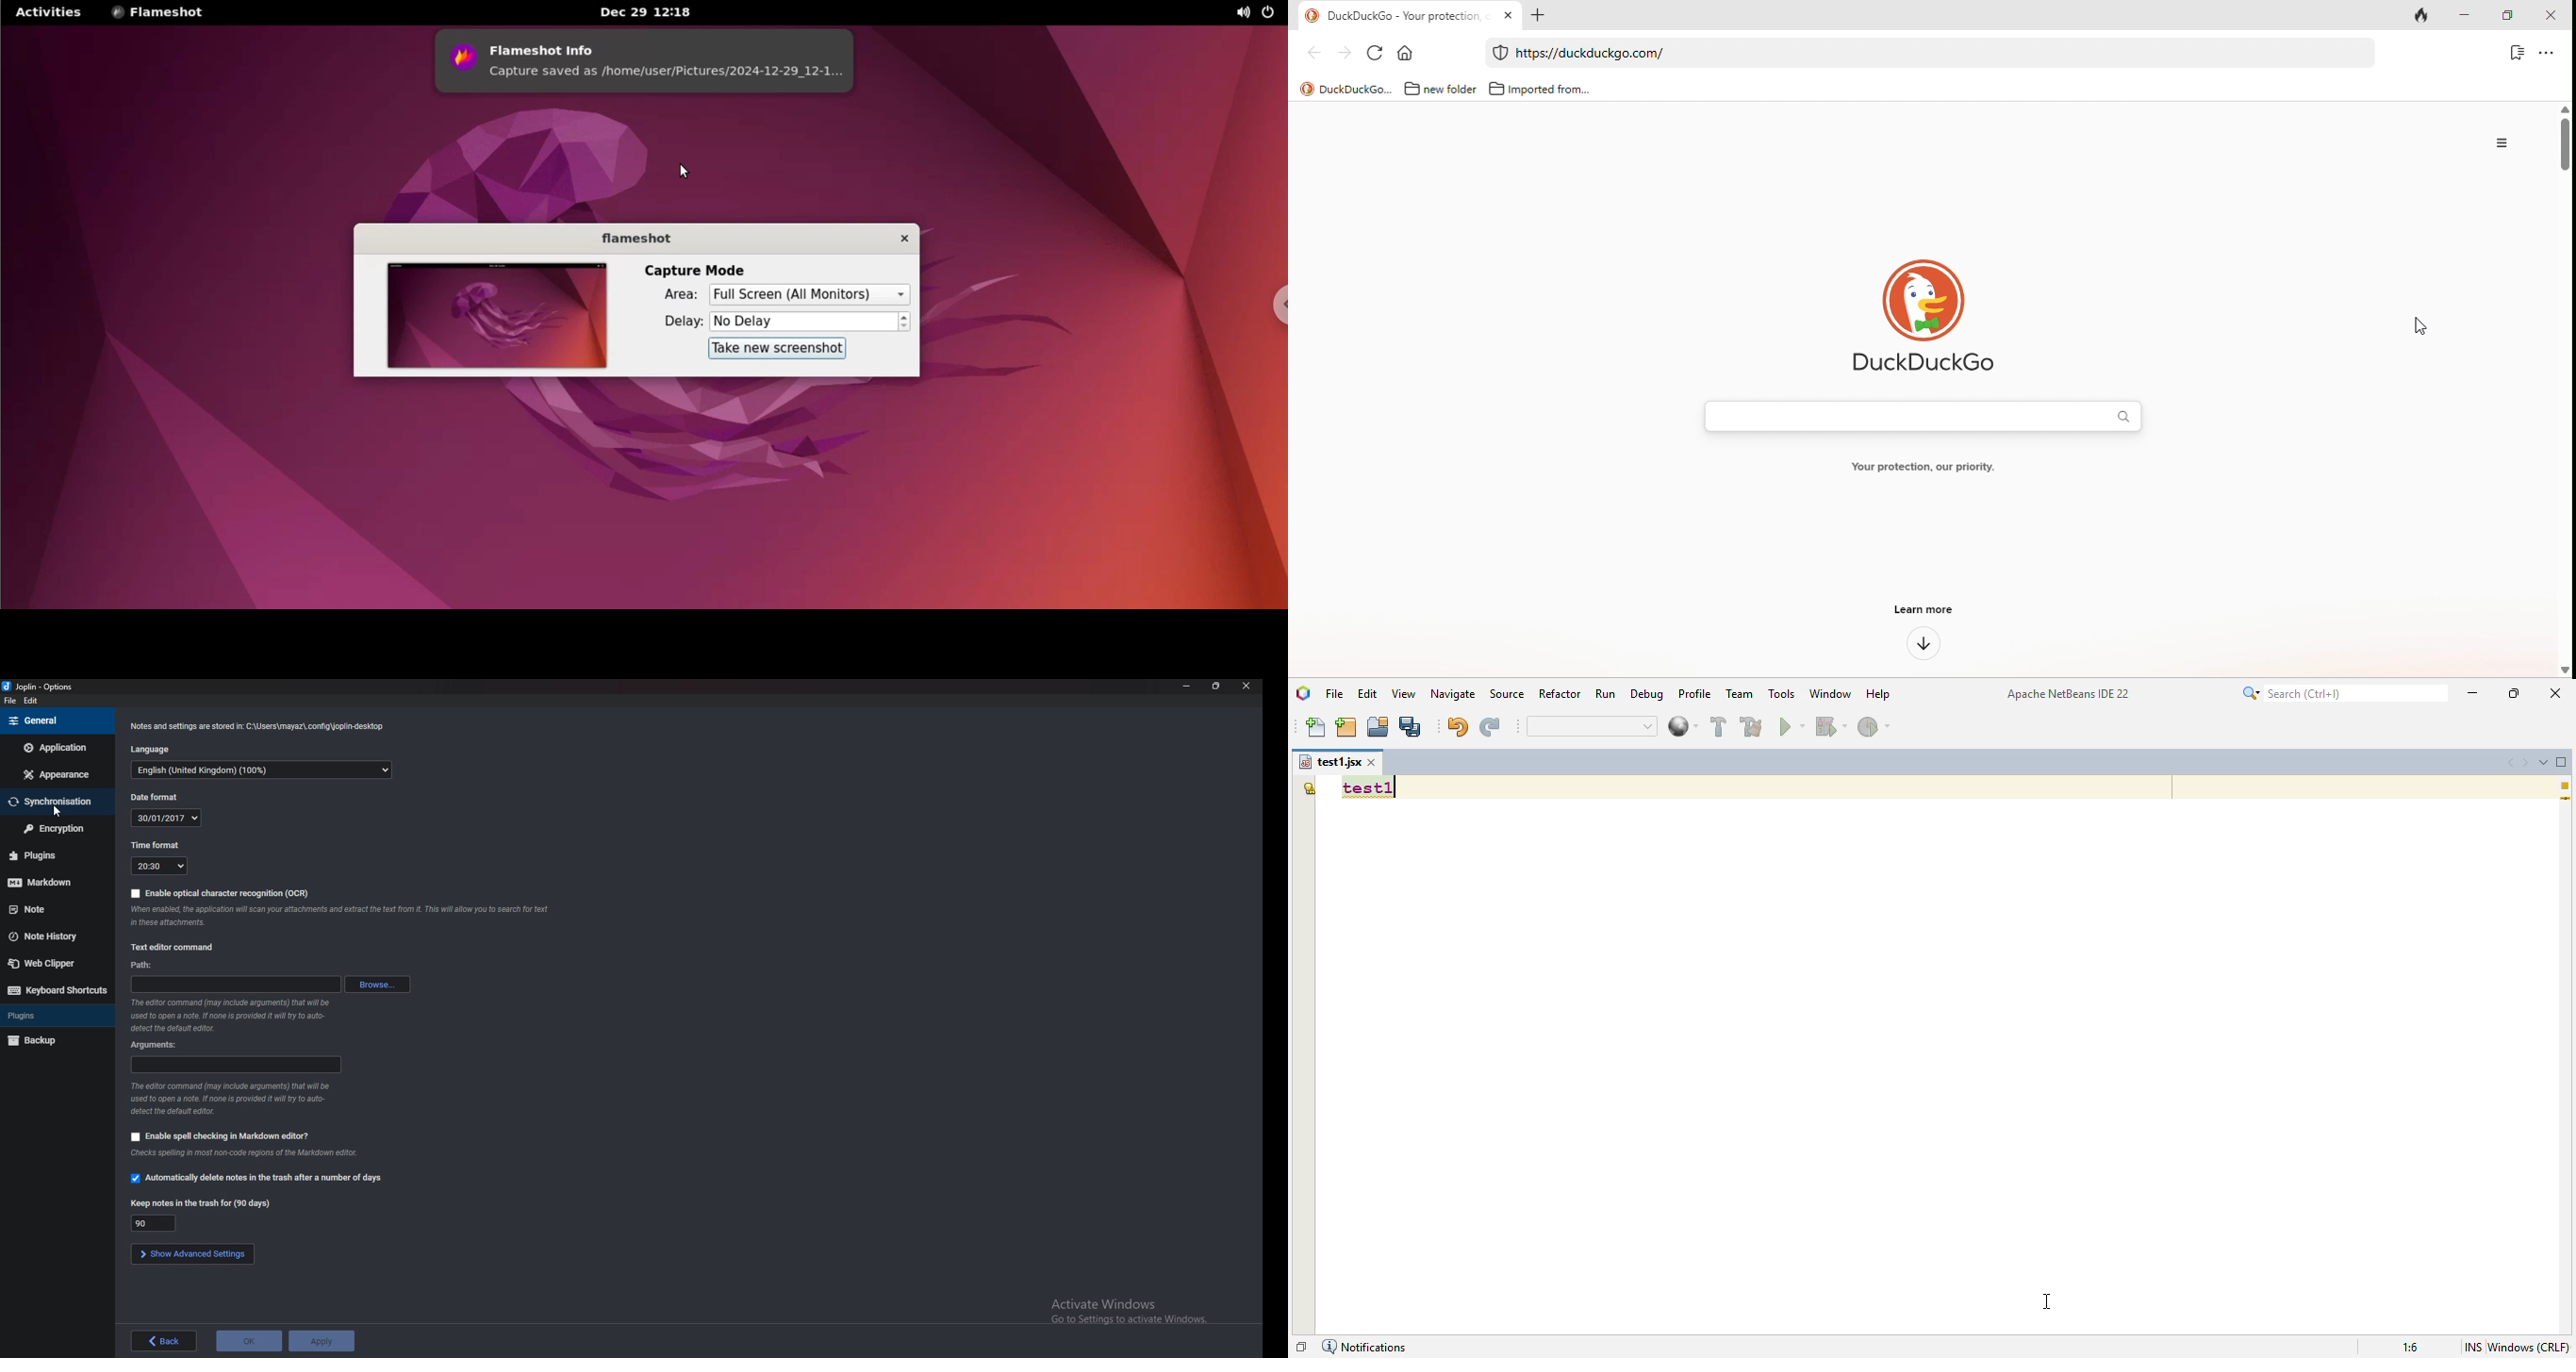 Image resolution: width=2576 pixels, height=1372 pixels. What do you see at coordinates (168, 818) in the screenshot?
I see `date` at bounding box center [168, 818].